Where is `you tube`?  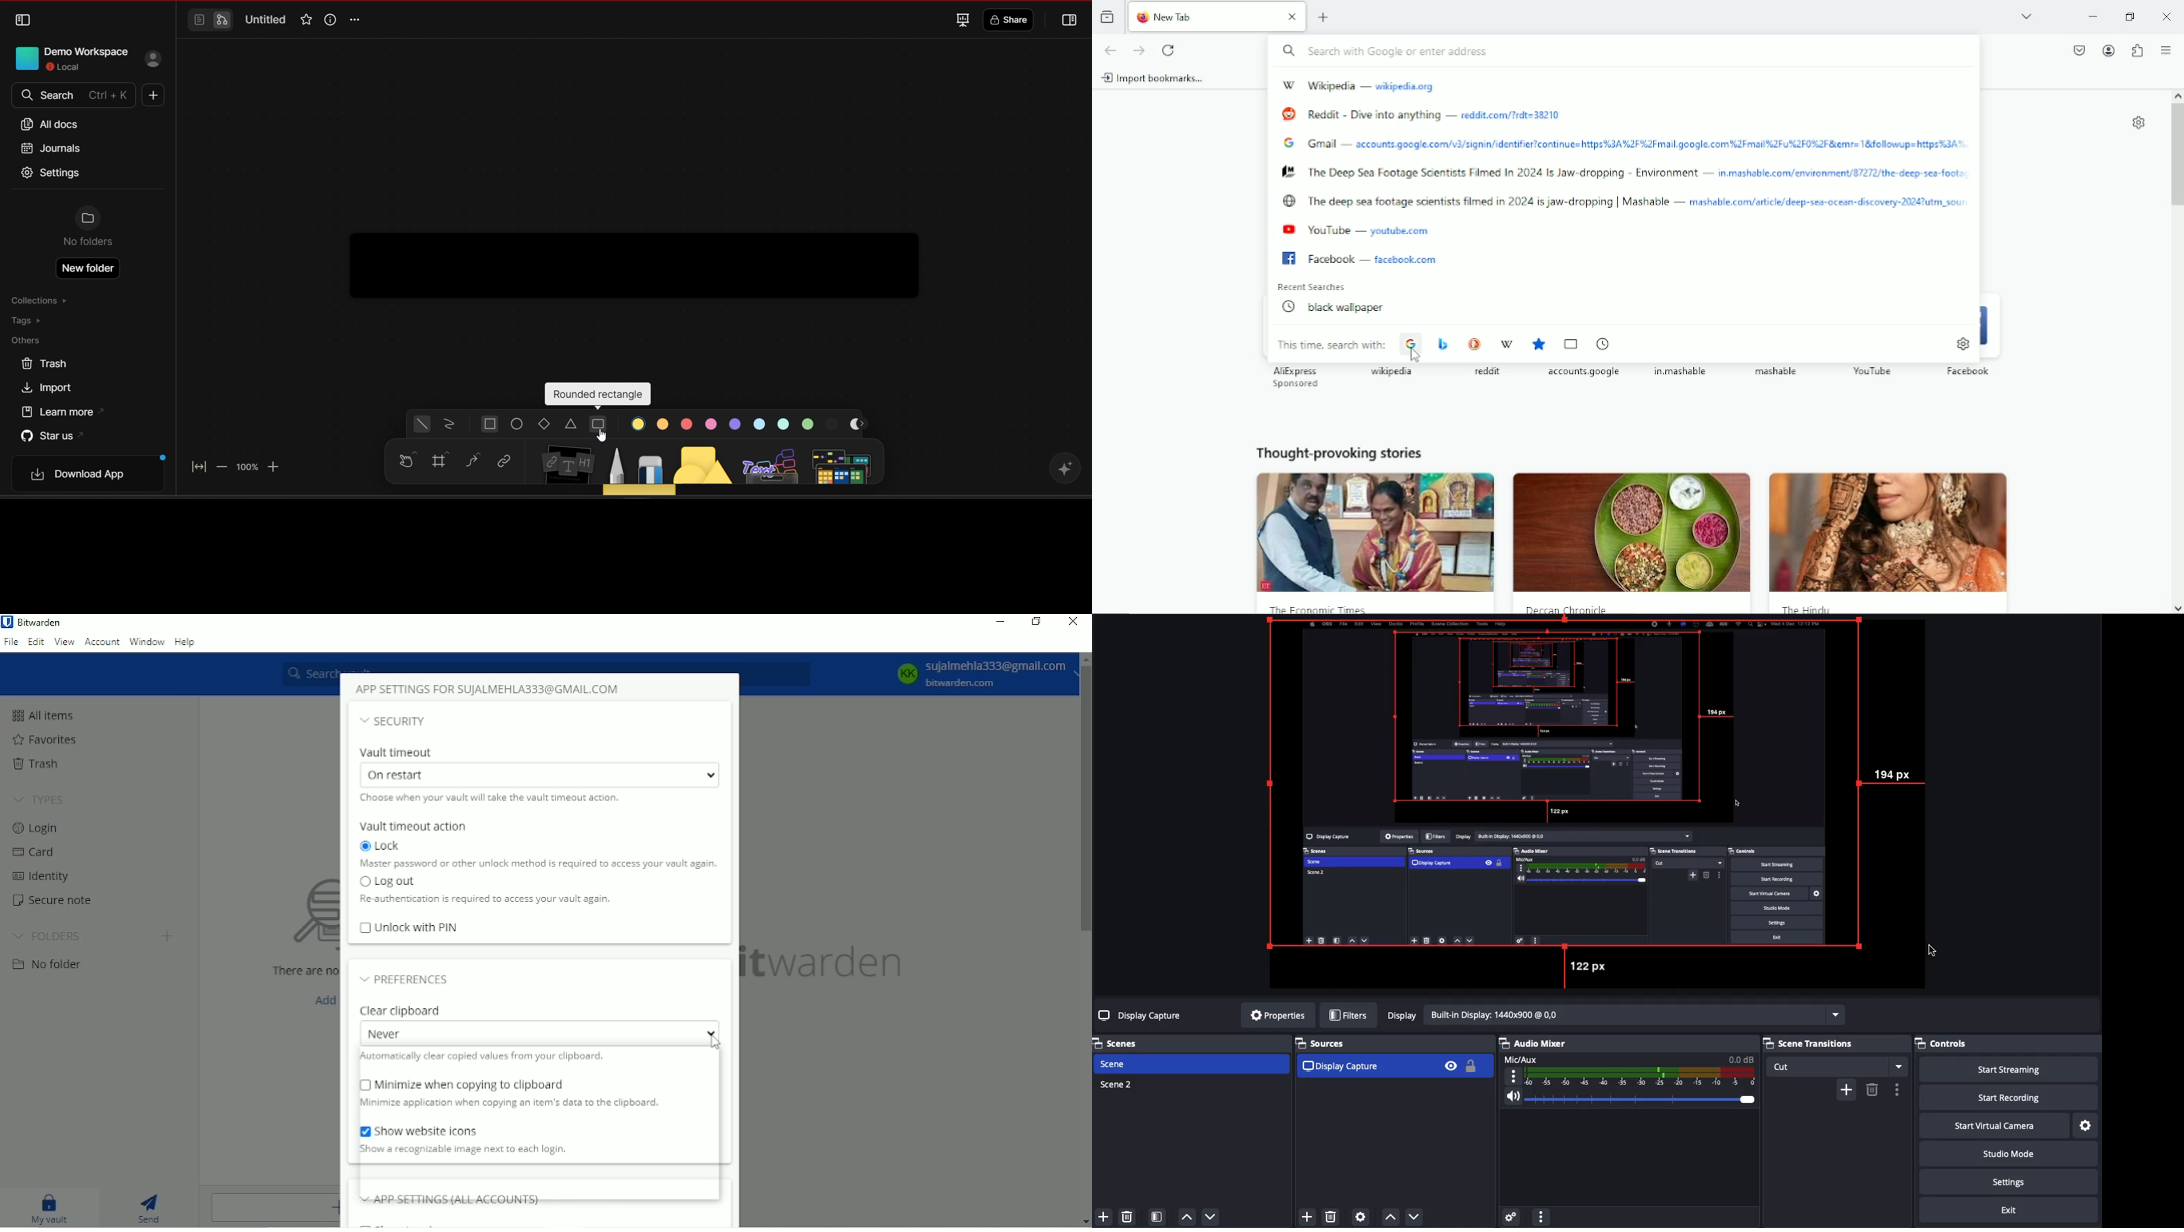
you tube is located at coordinates (1875, 371).